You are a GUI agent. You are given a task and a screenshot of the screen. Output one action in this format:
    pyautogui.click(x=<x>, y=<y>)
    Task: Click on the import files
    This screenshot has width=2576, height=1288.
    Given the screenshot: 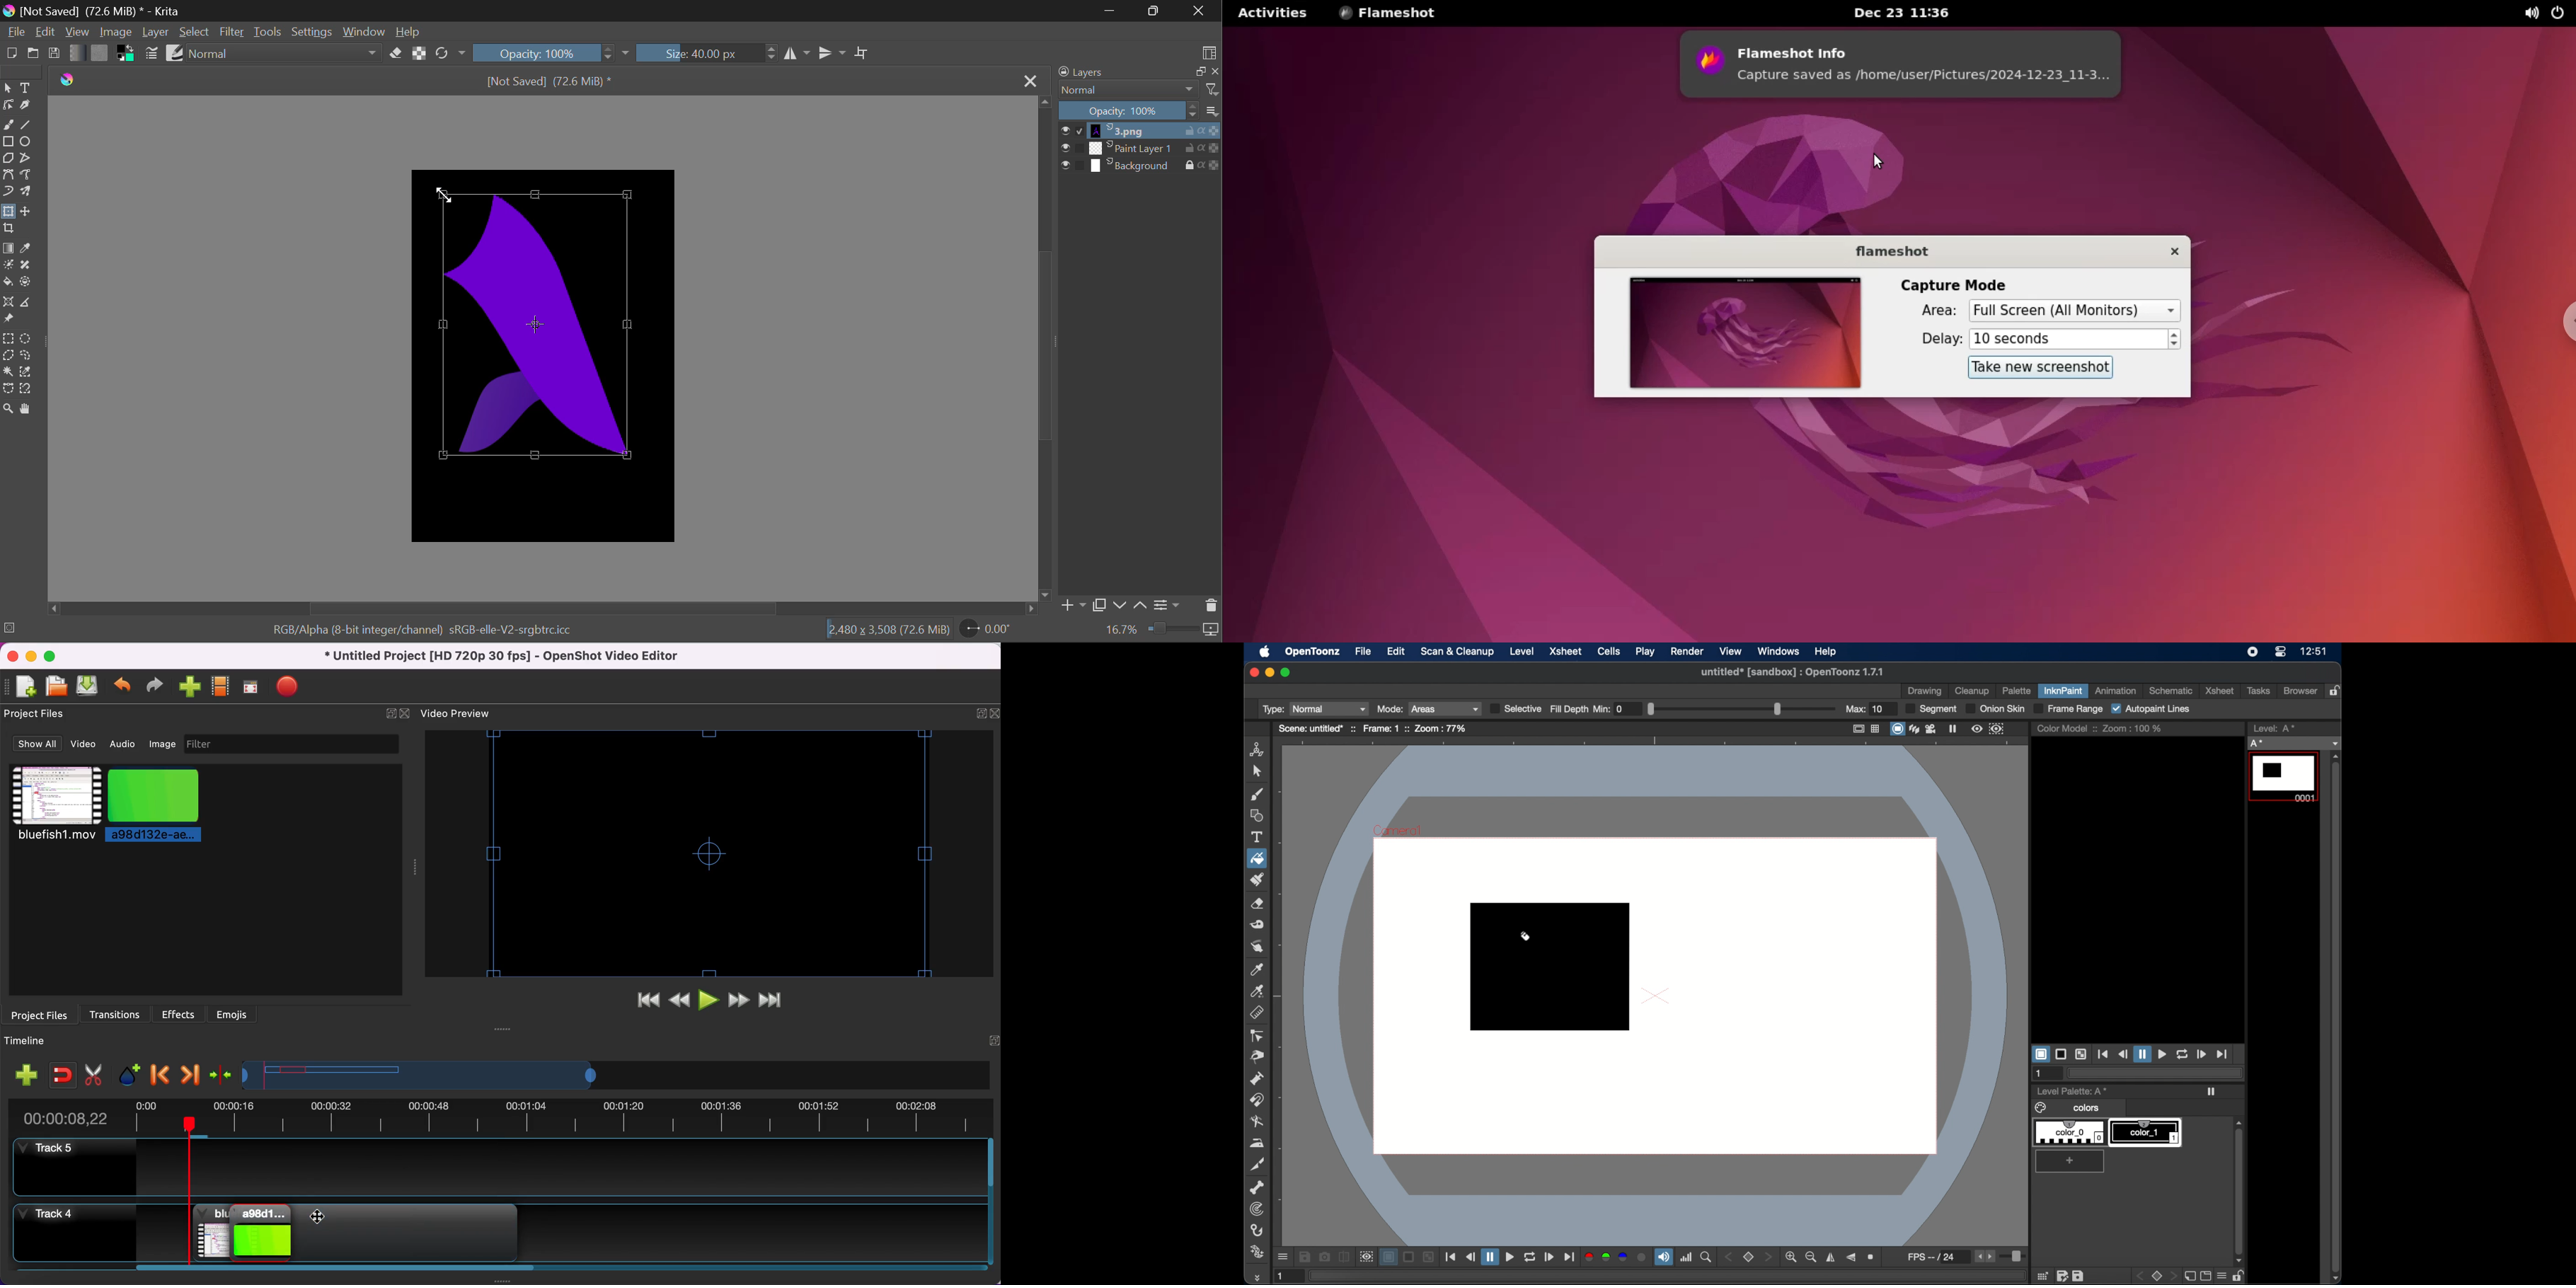 What is the action you would take?
    pyautogui.click(x=186, y=689)
    